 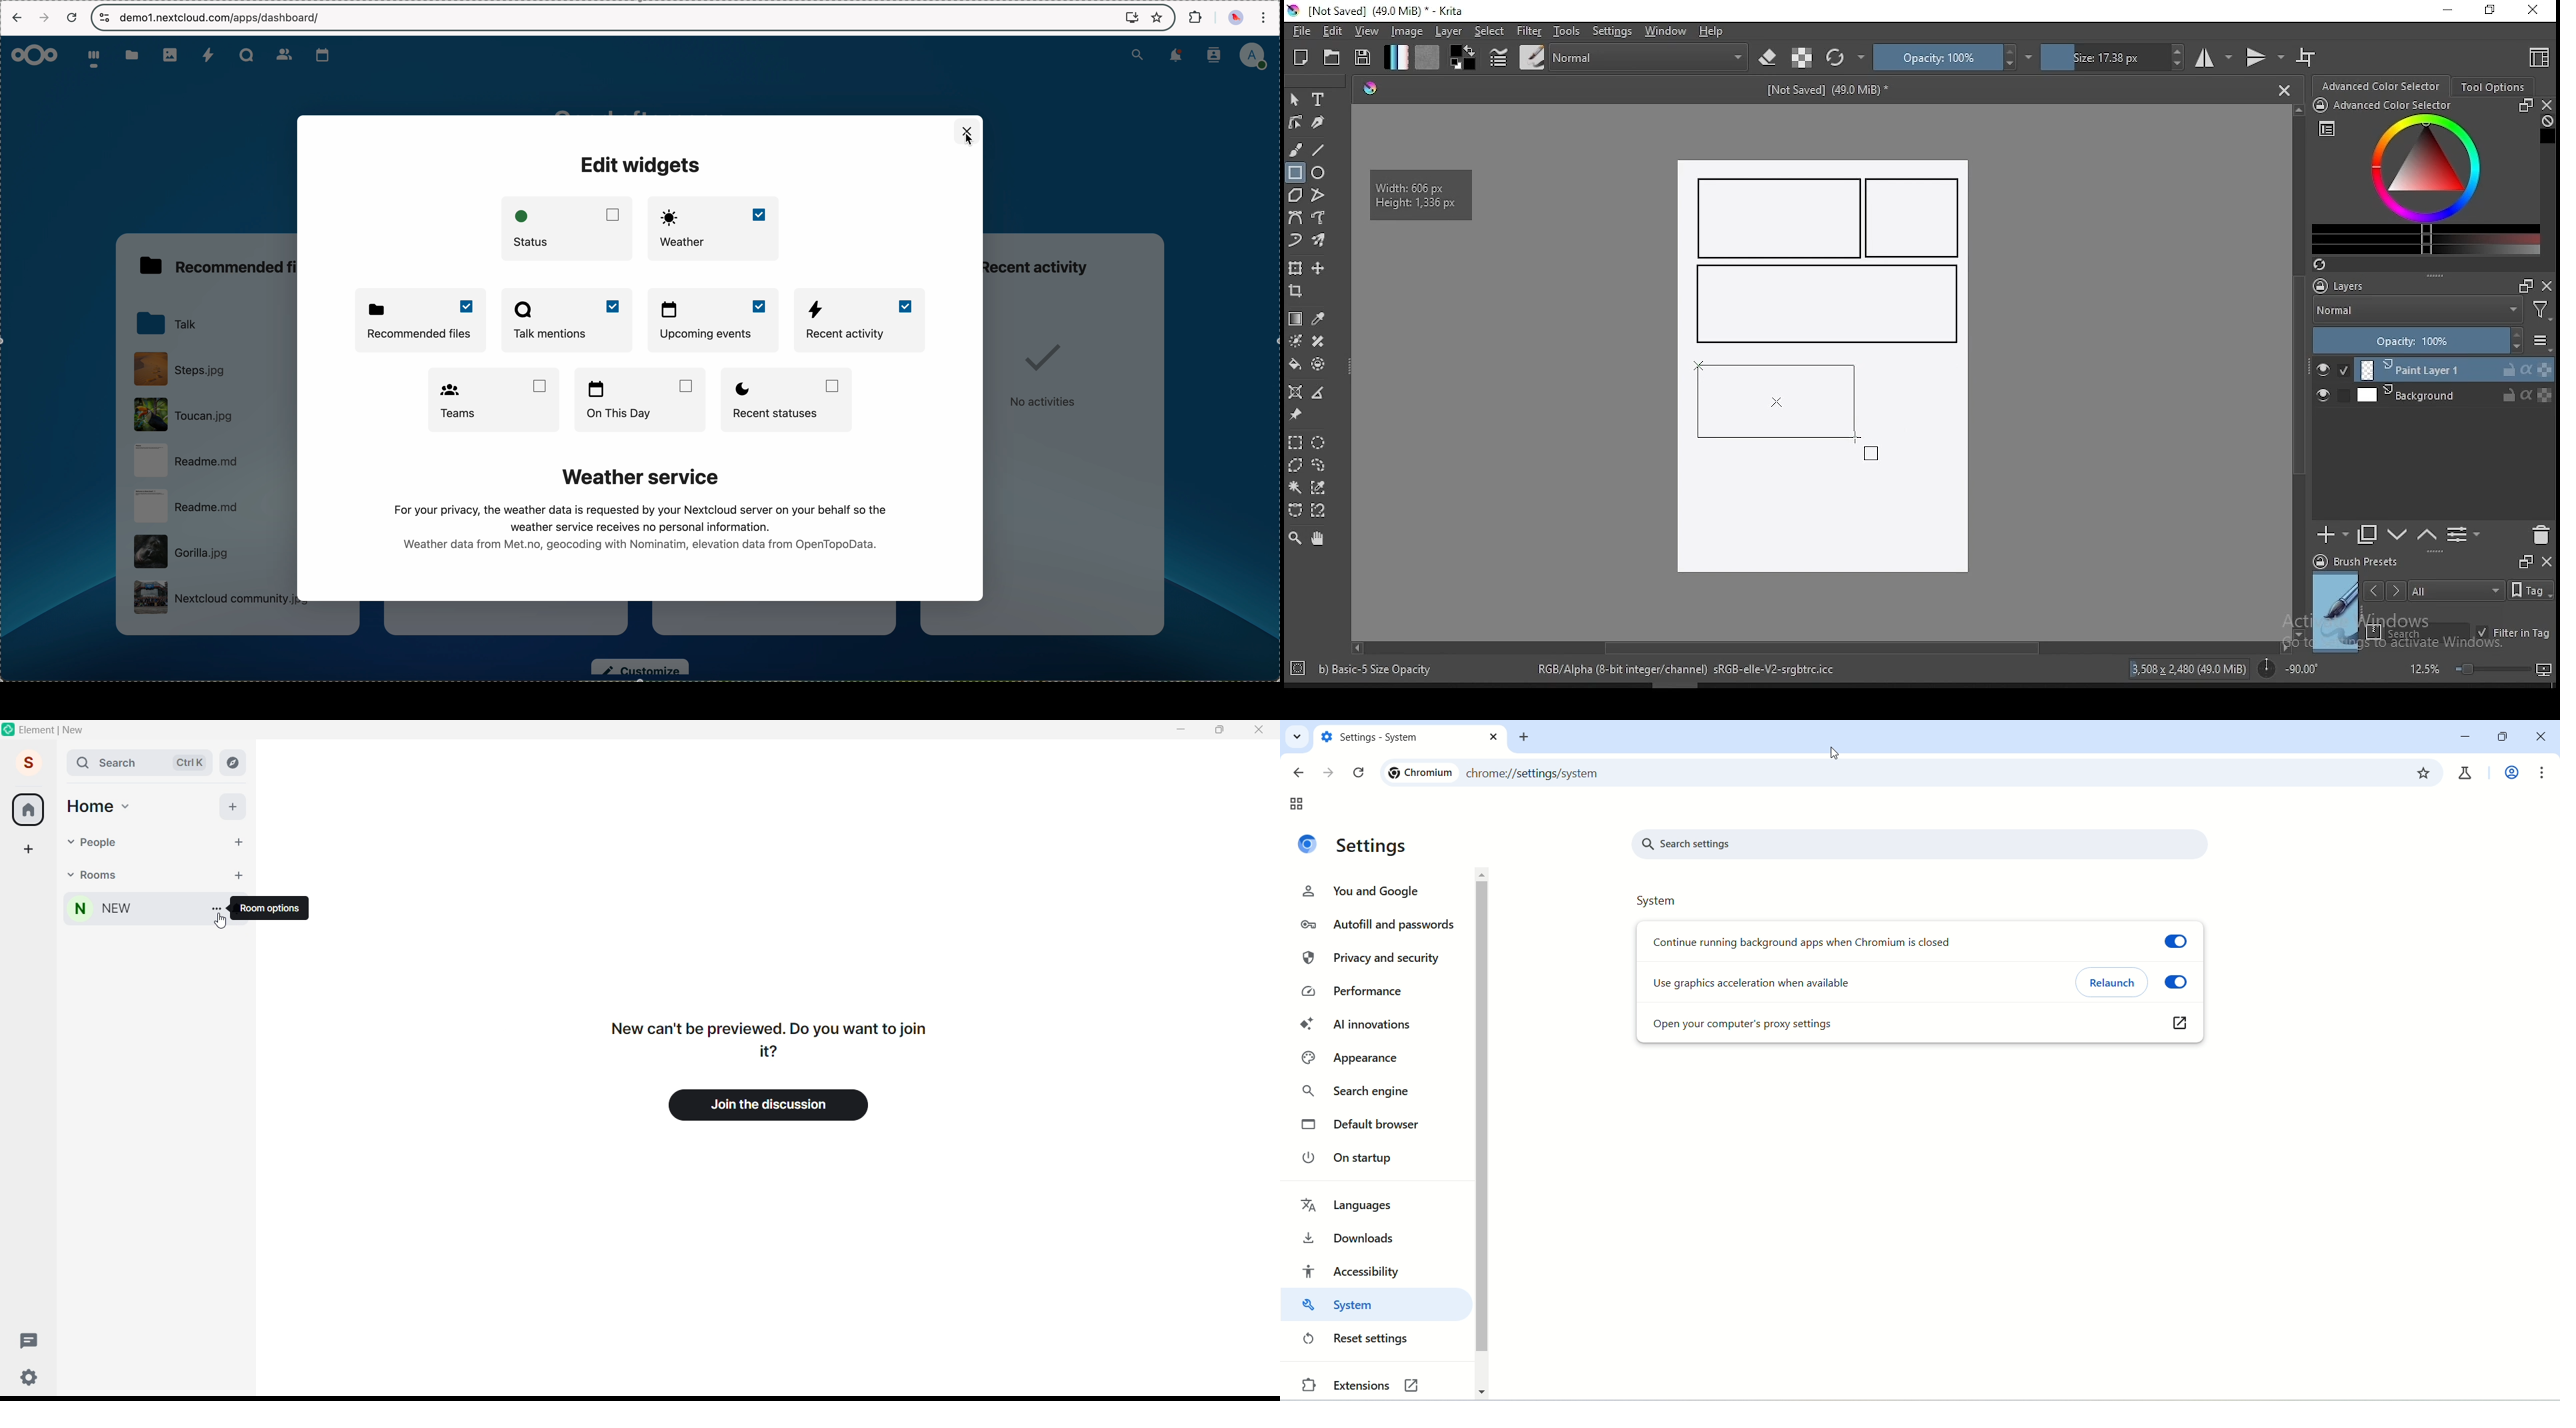 What do you see at coordinates (1319, 171) in the screenshot?
I see `ellipse tool` at bounding box center [1319, 171].